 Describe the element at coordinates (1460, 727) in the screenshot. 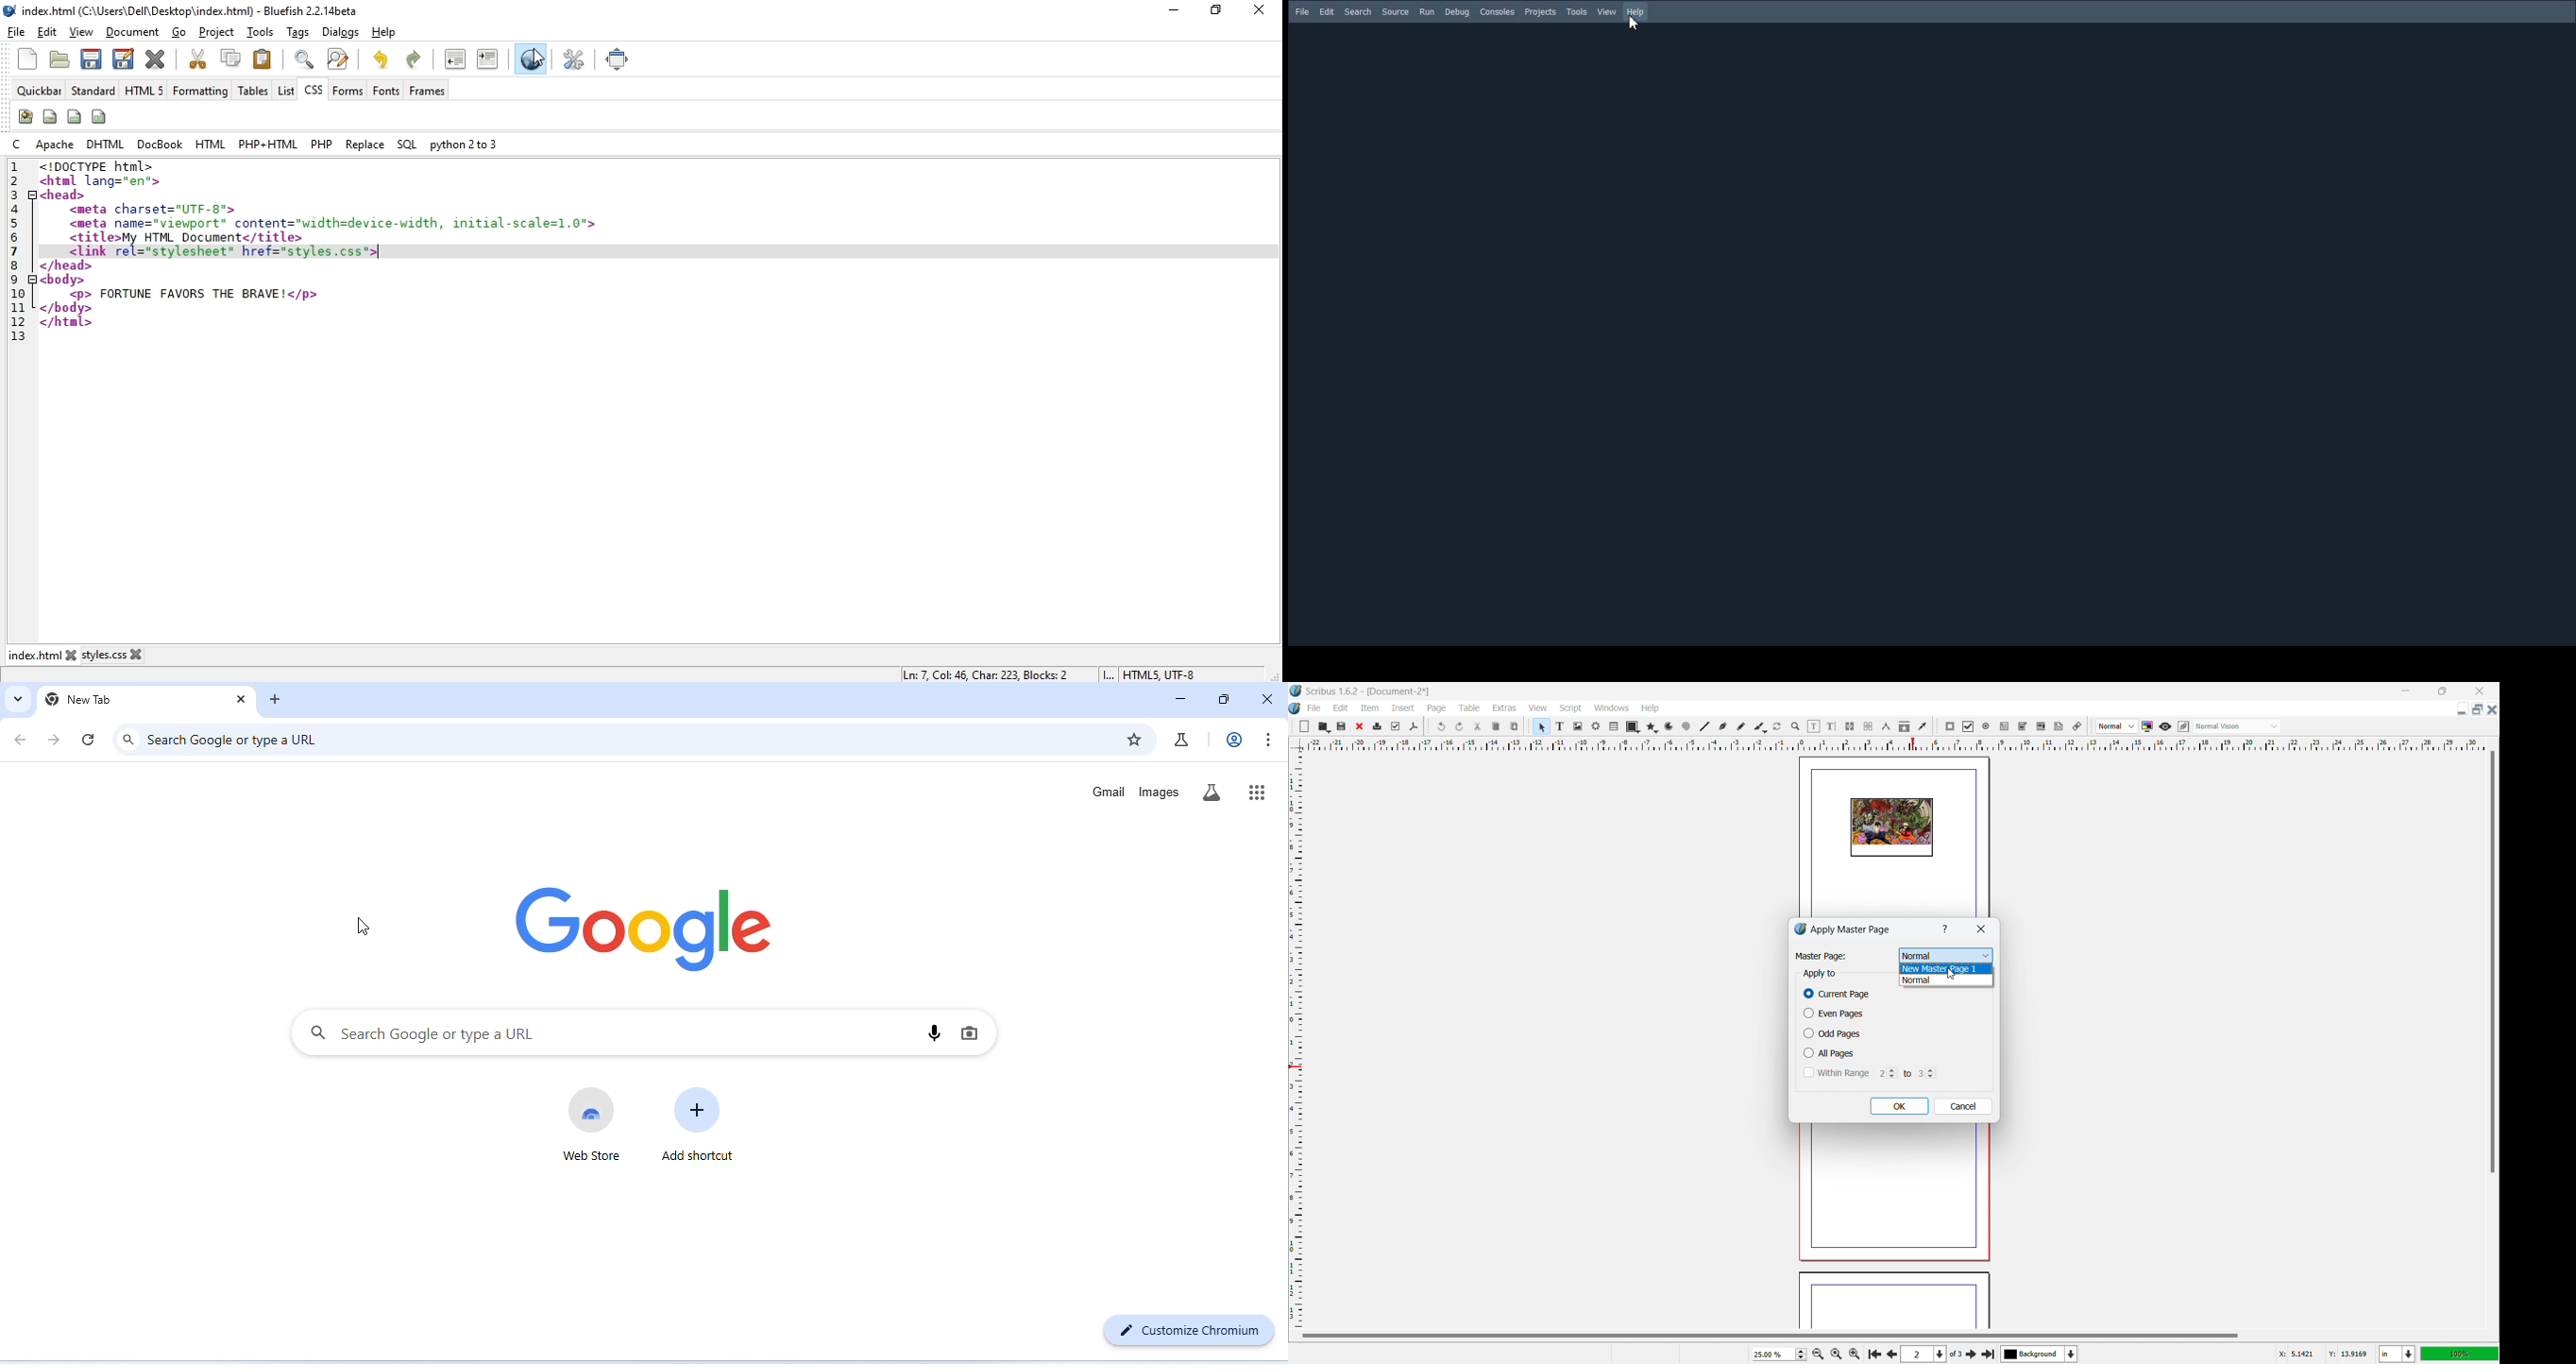

I see `redo` at that location.